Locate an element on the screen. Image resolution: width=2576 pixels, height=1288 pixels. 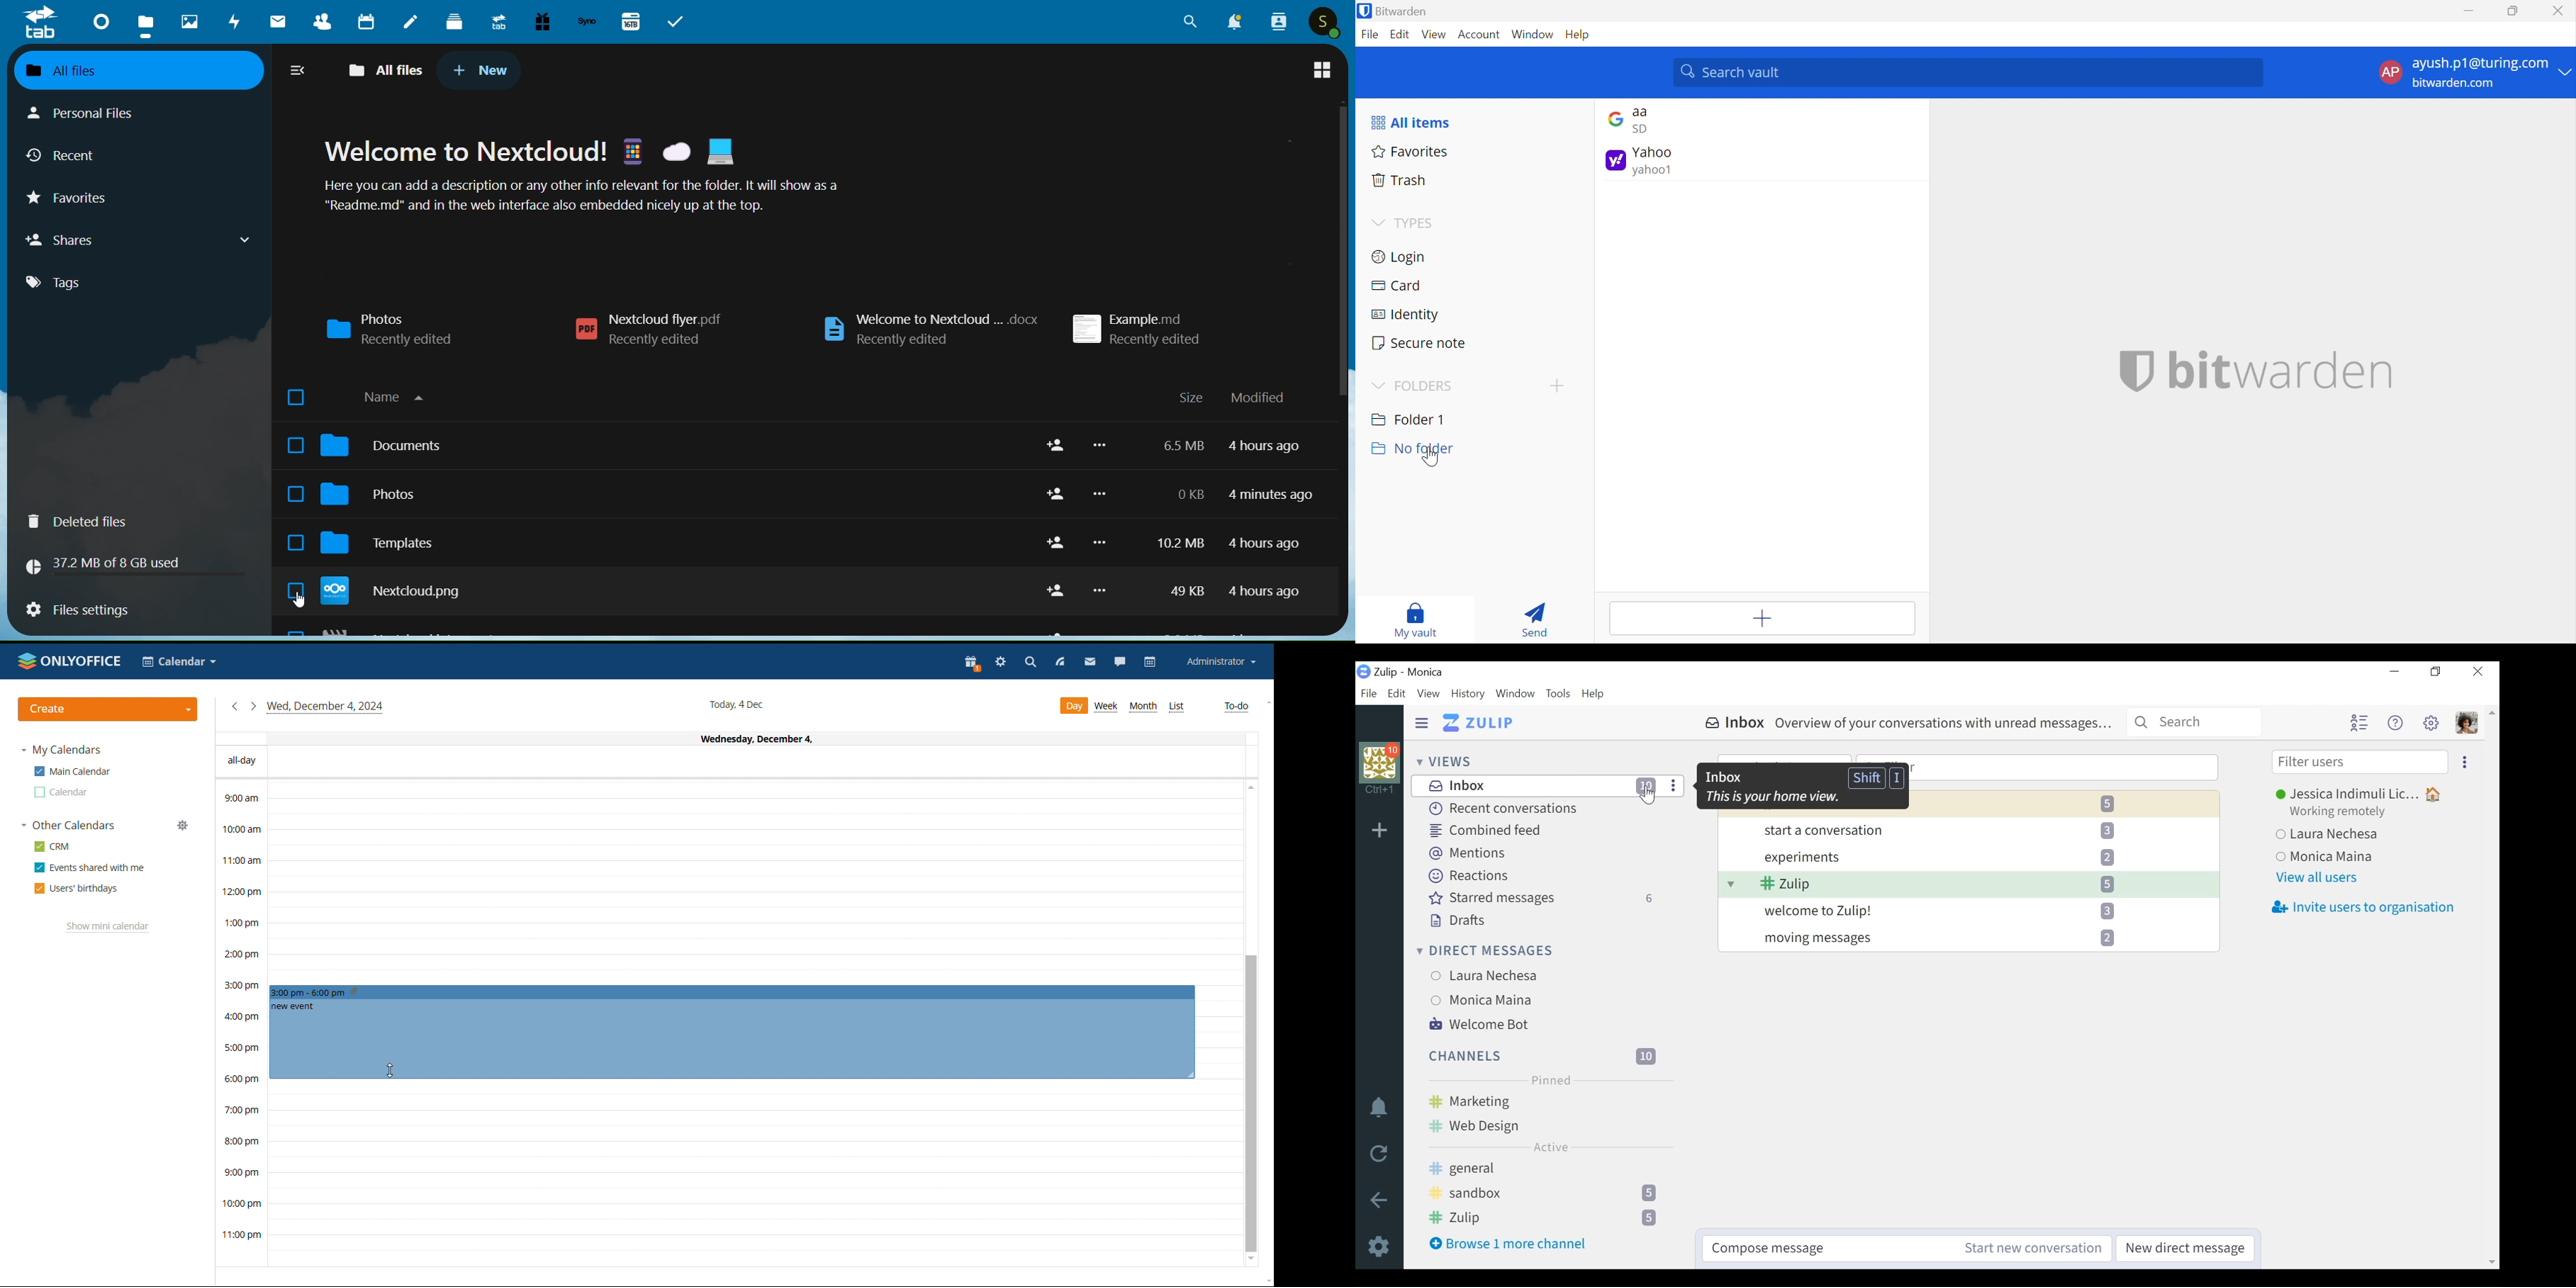
all files is located at coordinates (141, 71).